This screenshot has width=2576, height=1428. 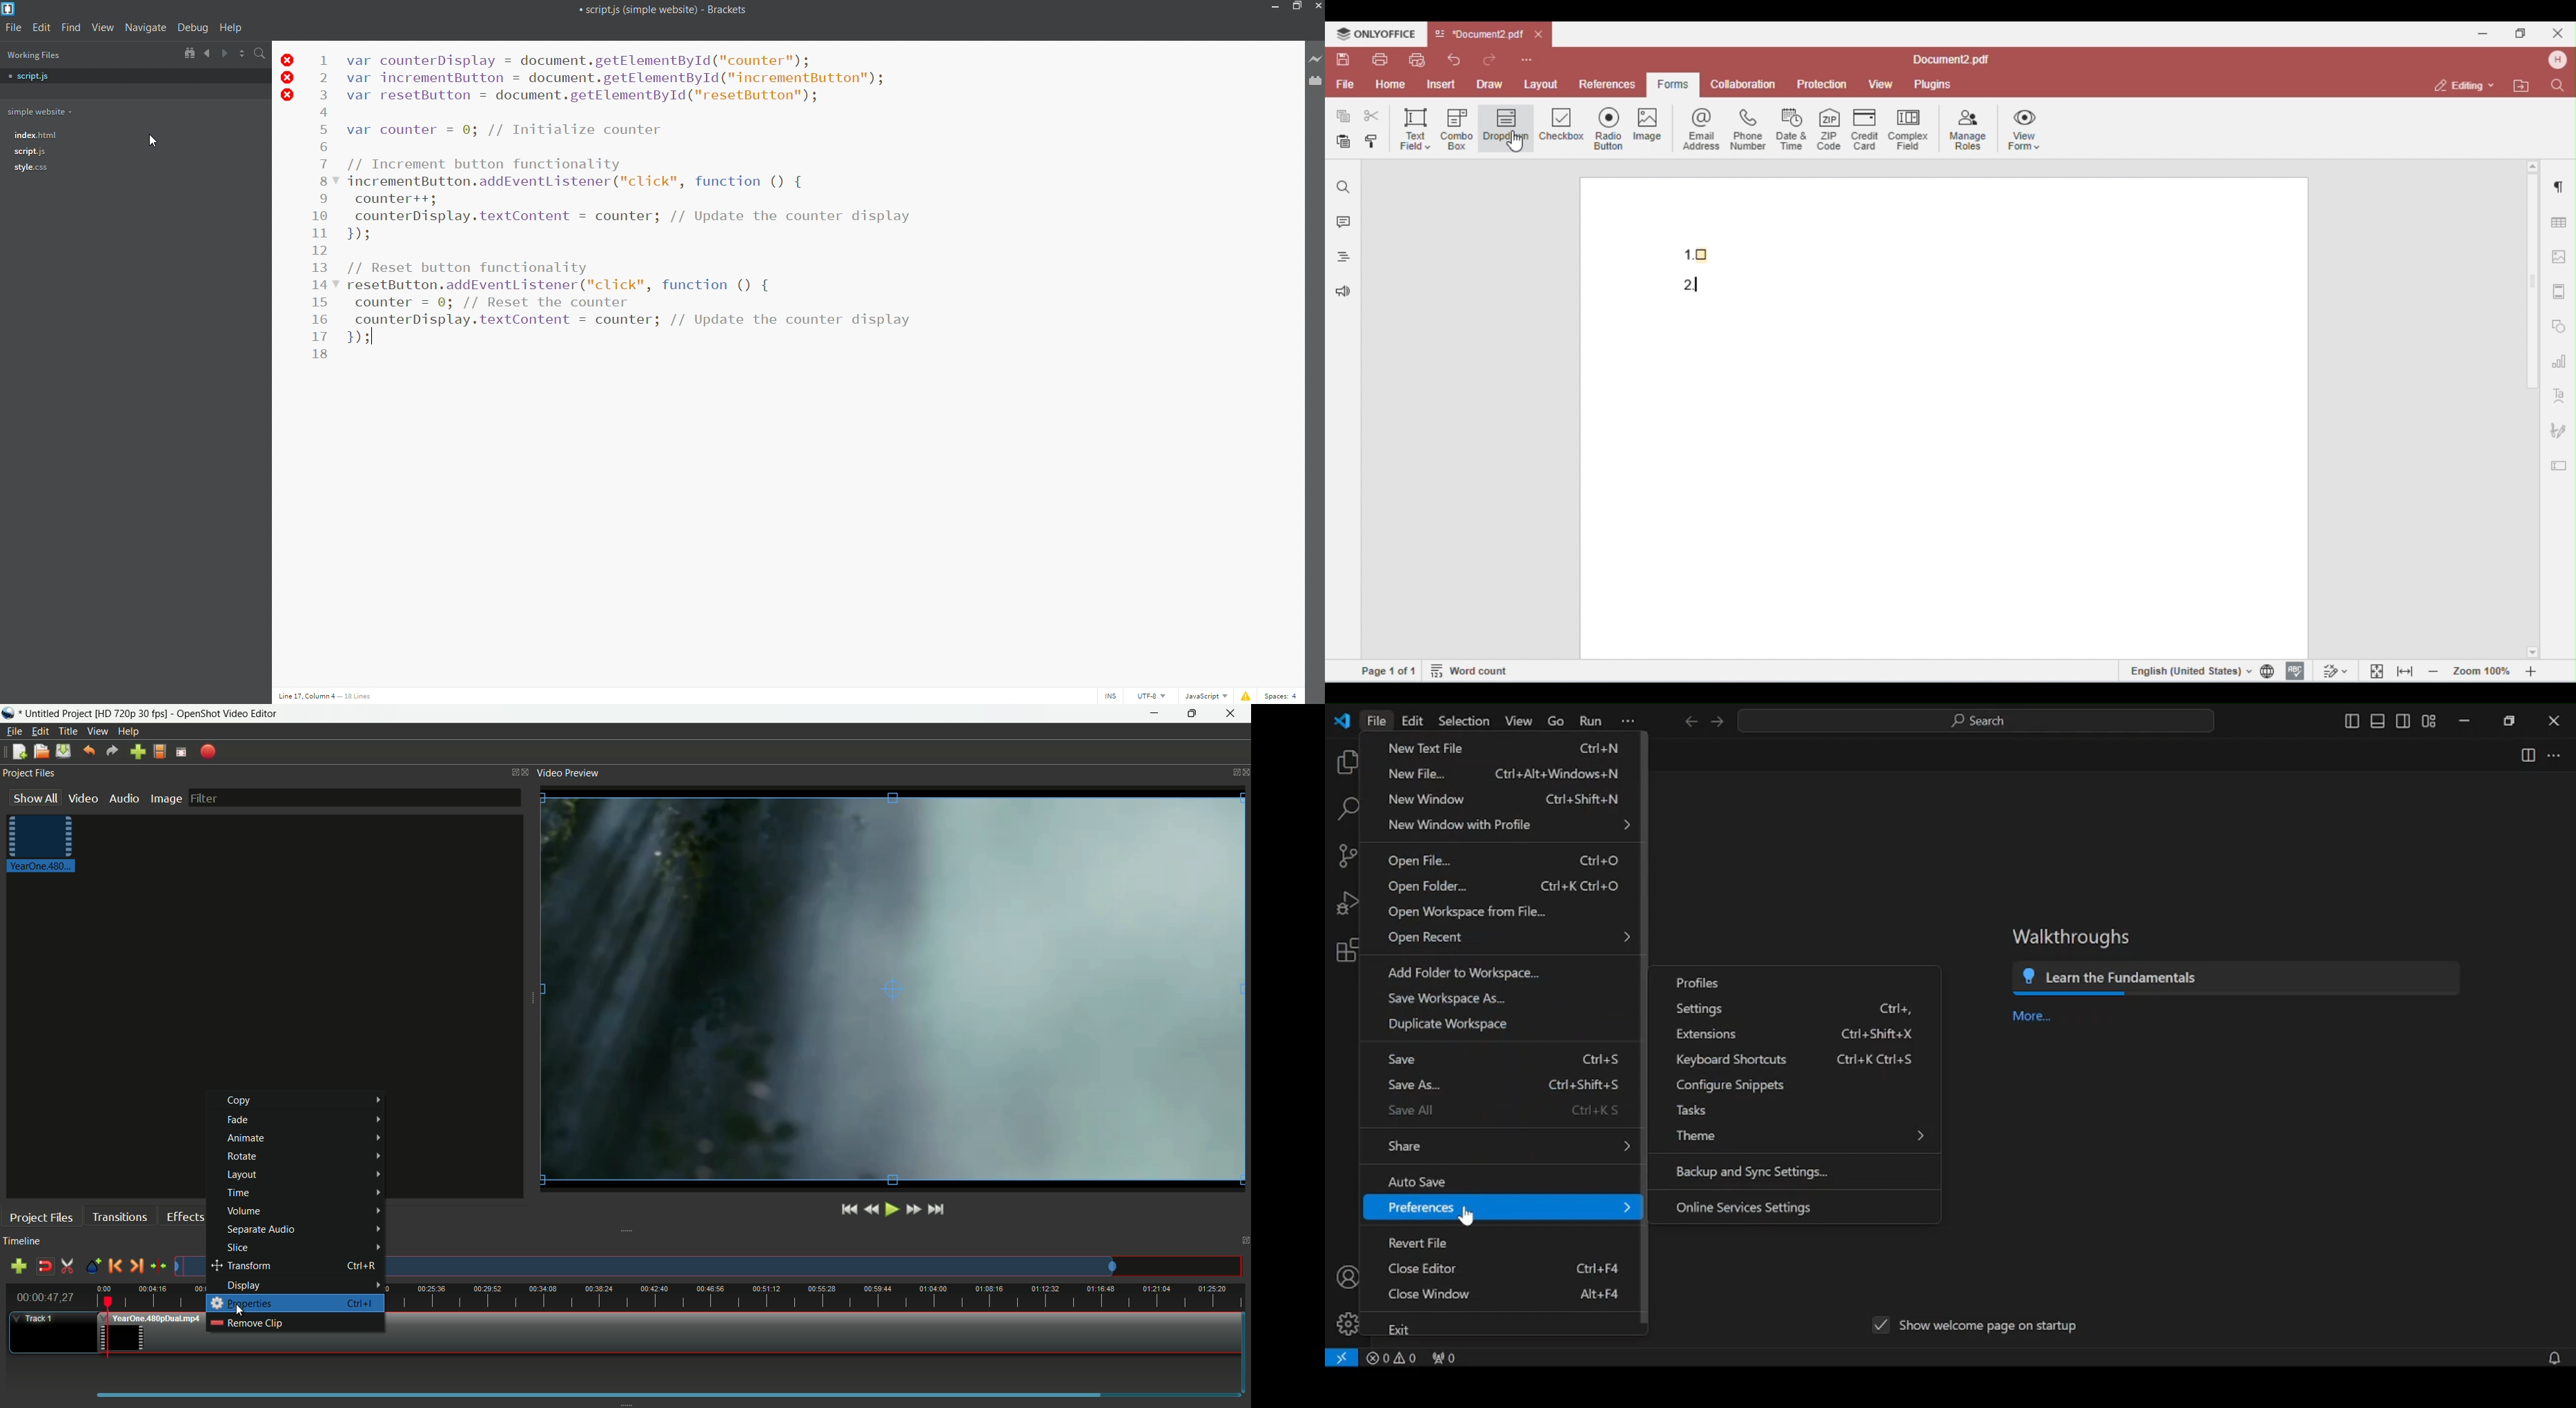 What do you see at coordinates (354, 797) in the screenshot?
I see `filter bar` at bounding box center [354, 797].